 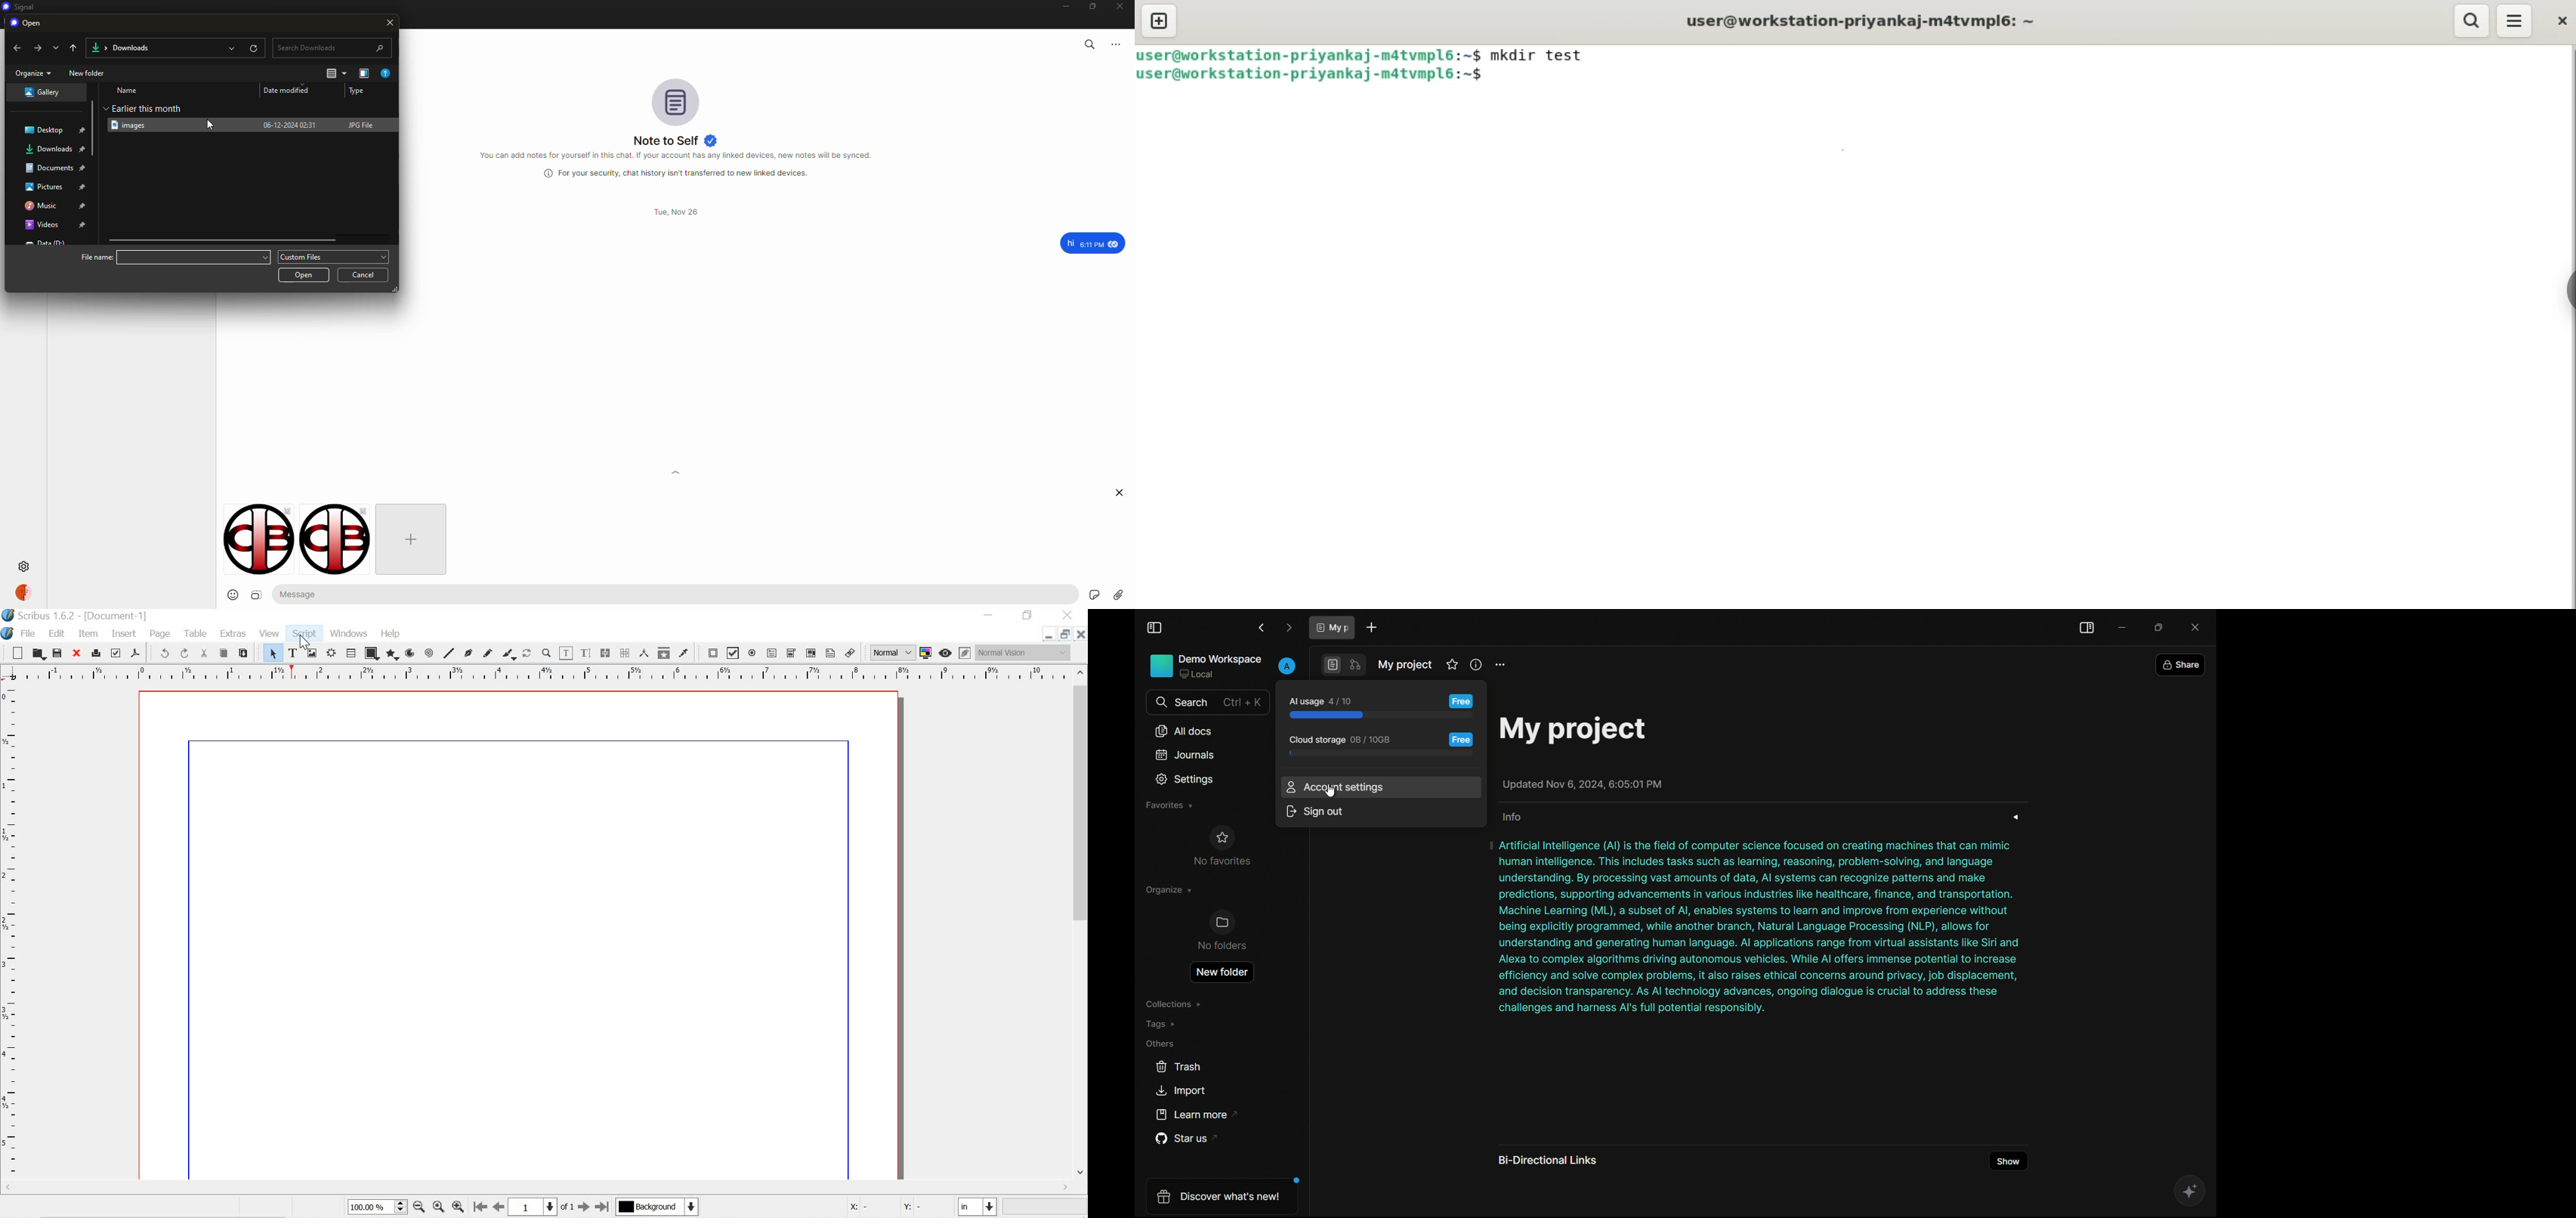 What do you see at coordinates (1160, 1046) in the screenshot?
I see `others` at bounding box center [1160, 1046].